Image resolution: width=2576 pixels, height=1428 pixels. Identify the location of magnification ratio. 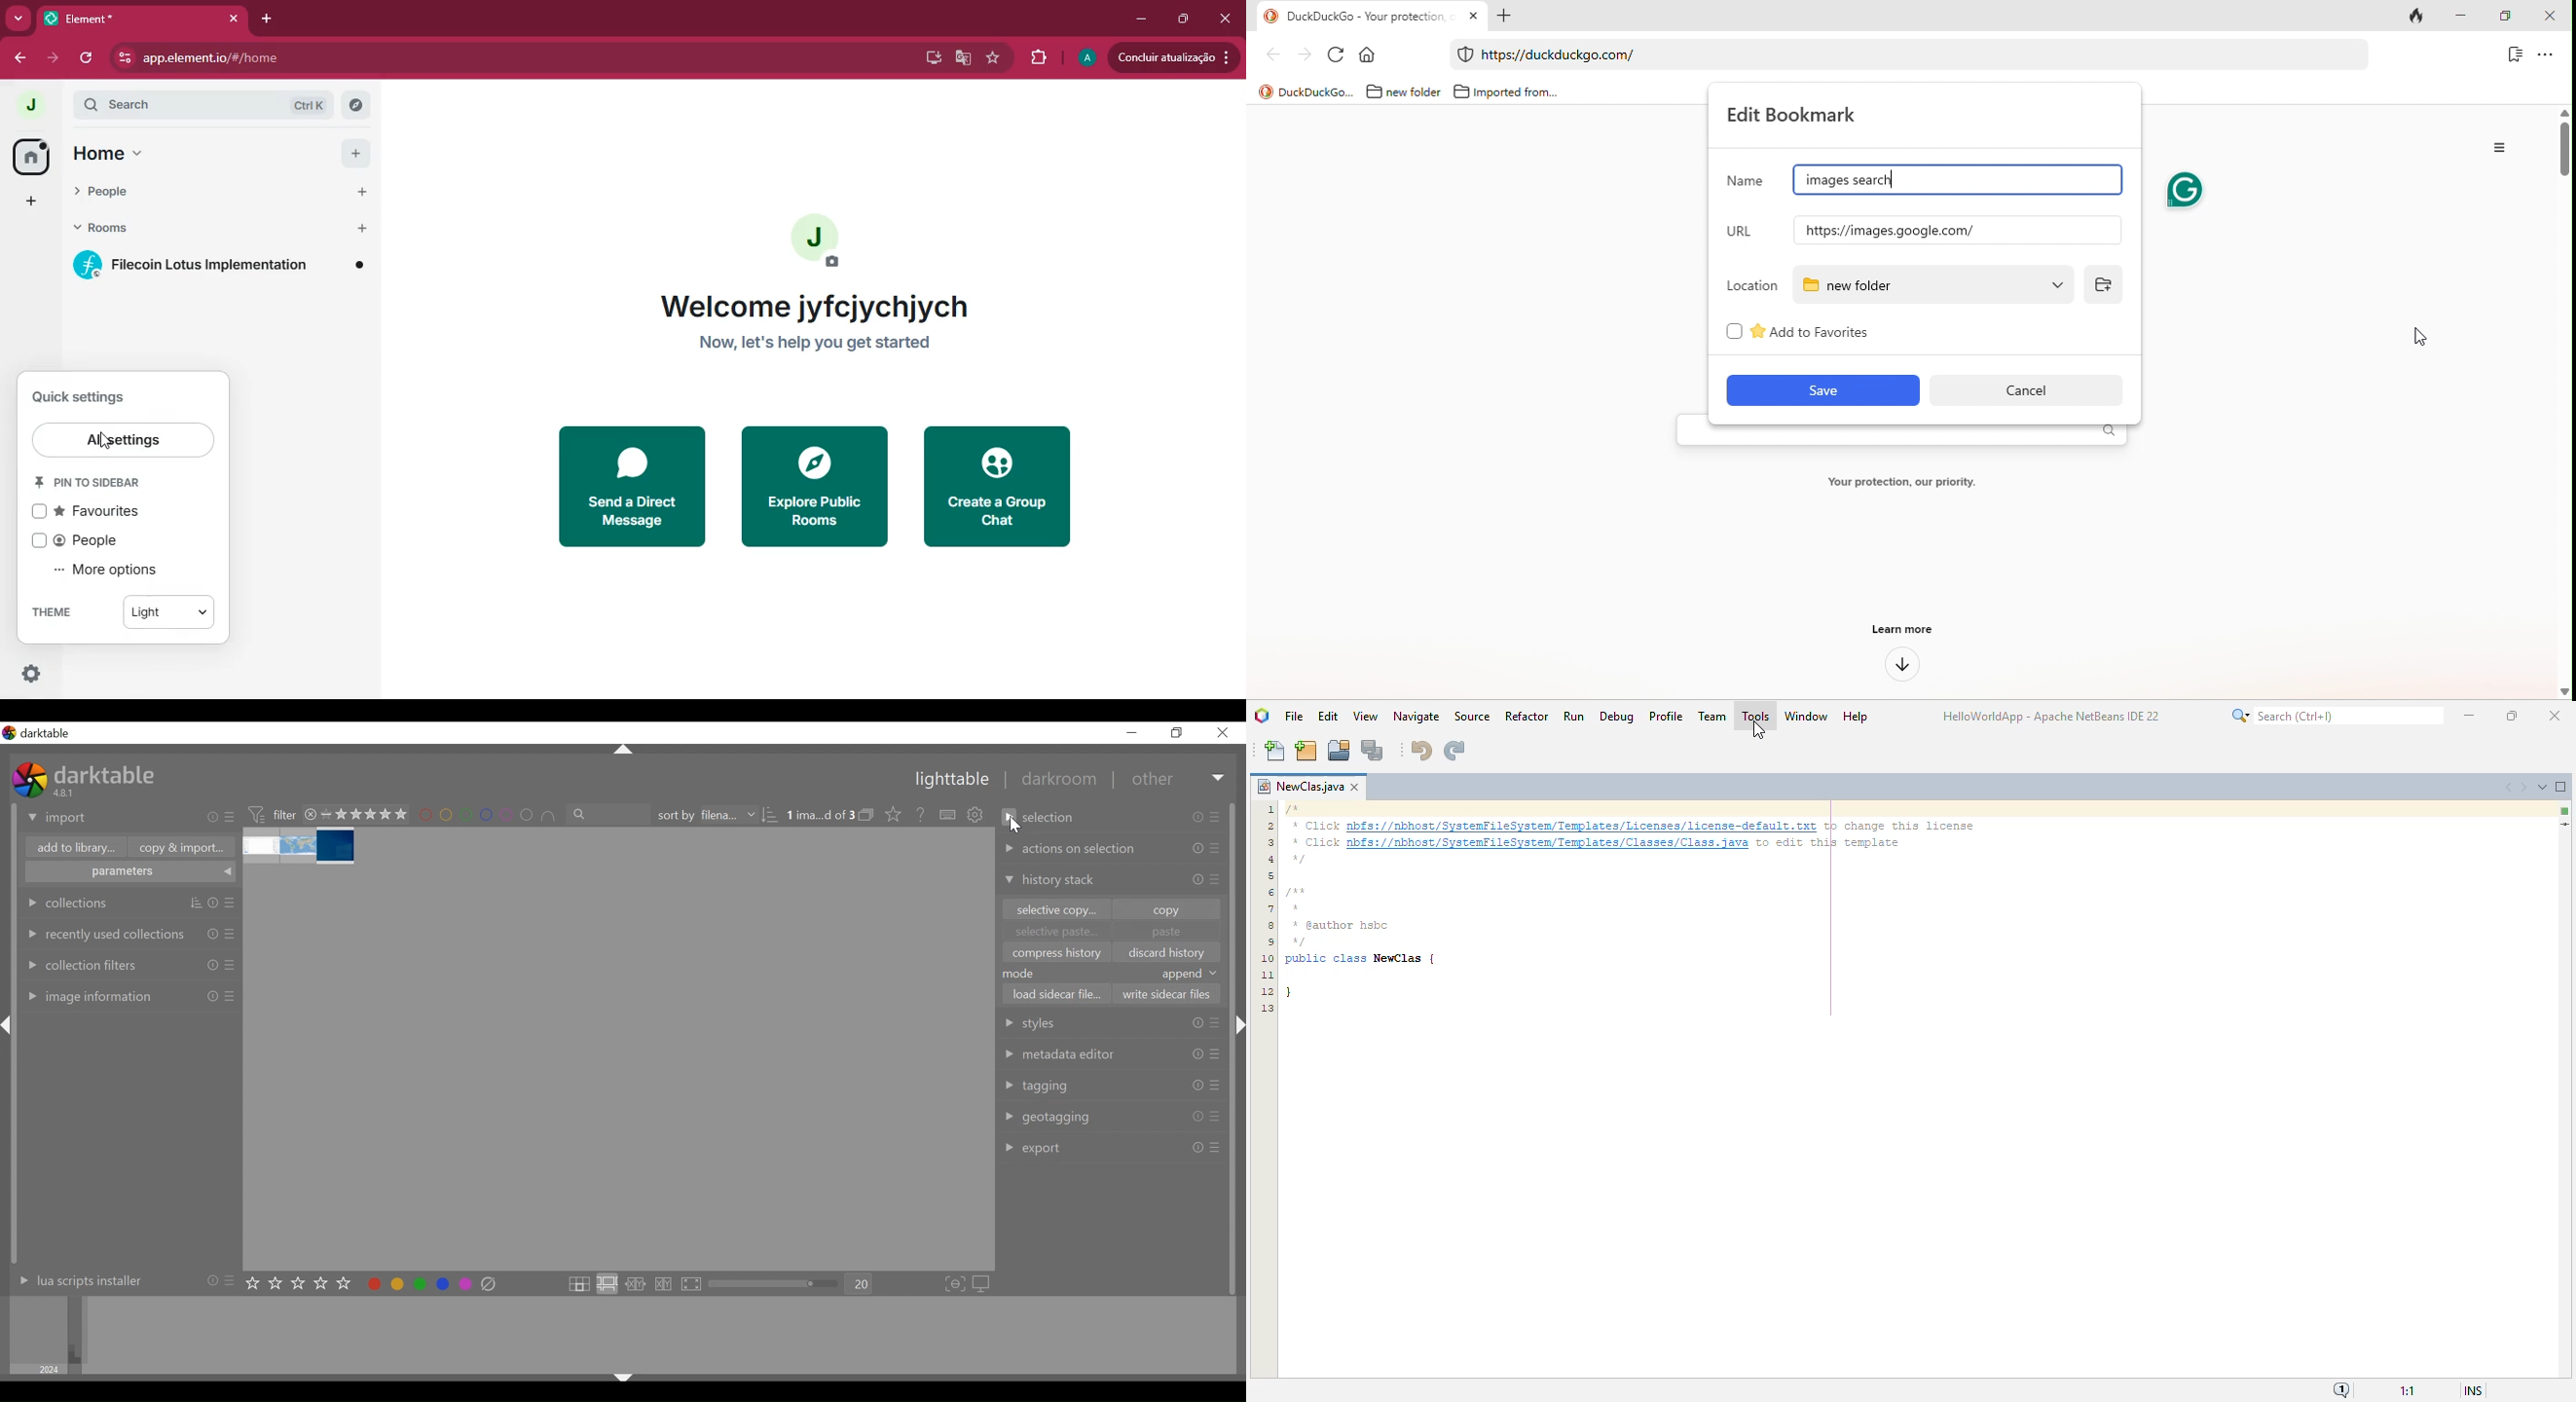
(2408, 1391).